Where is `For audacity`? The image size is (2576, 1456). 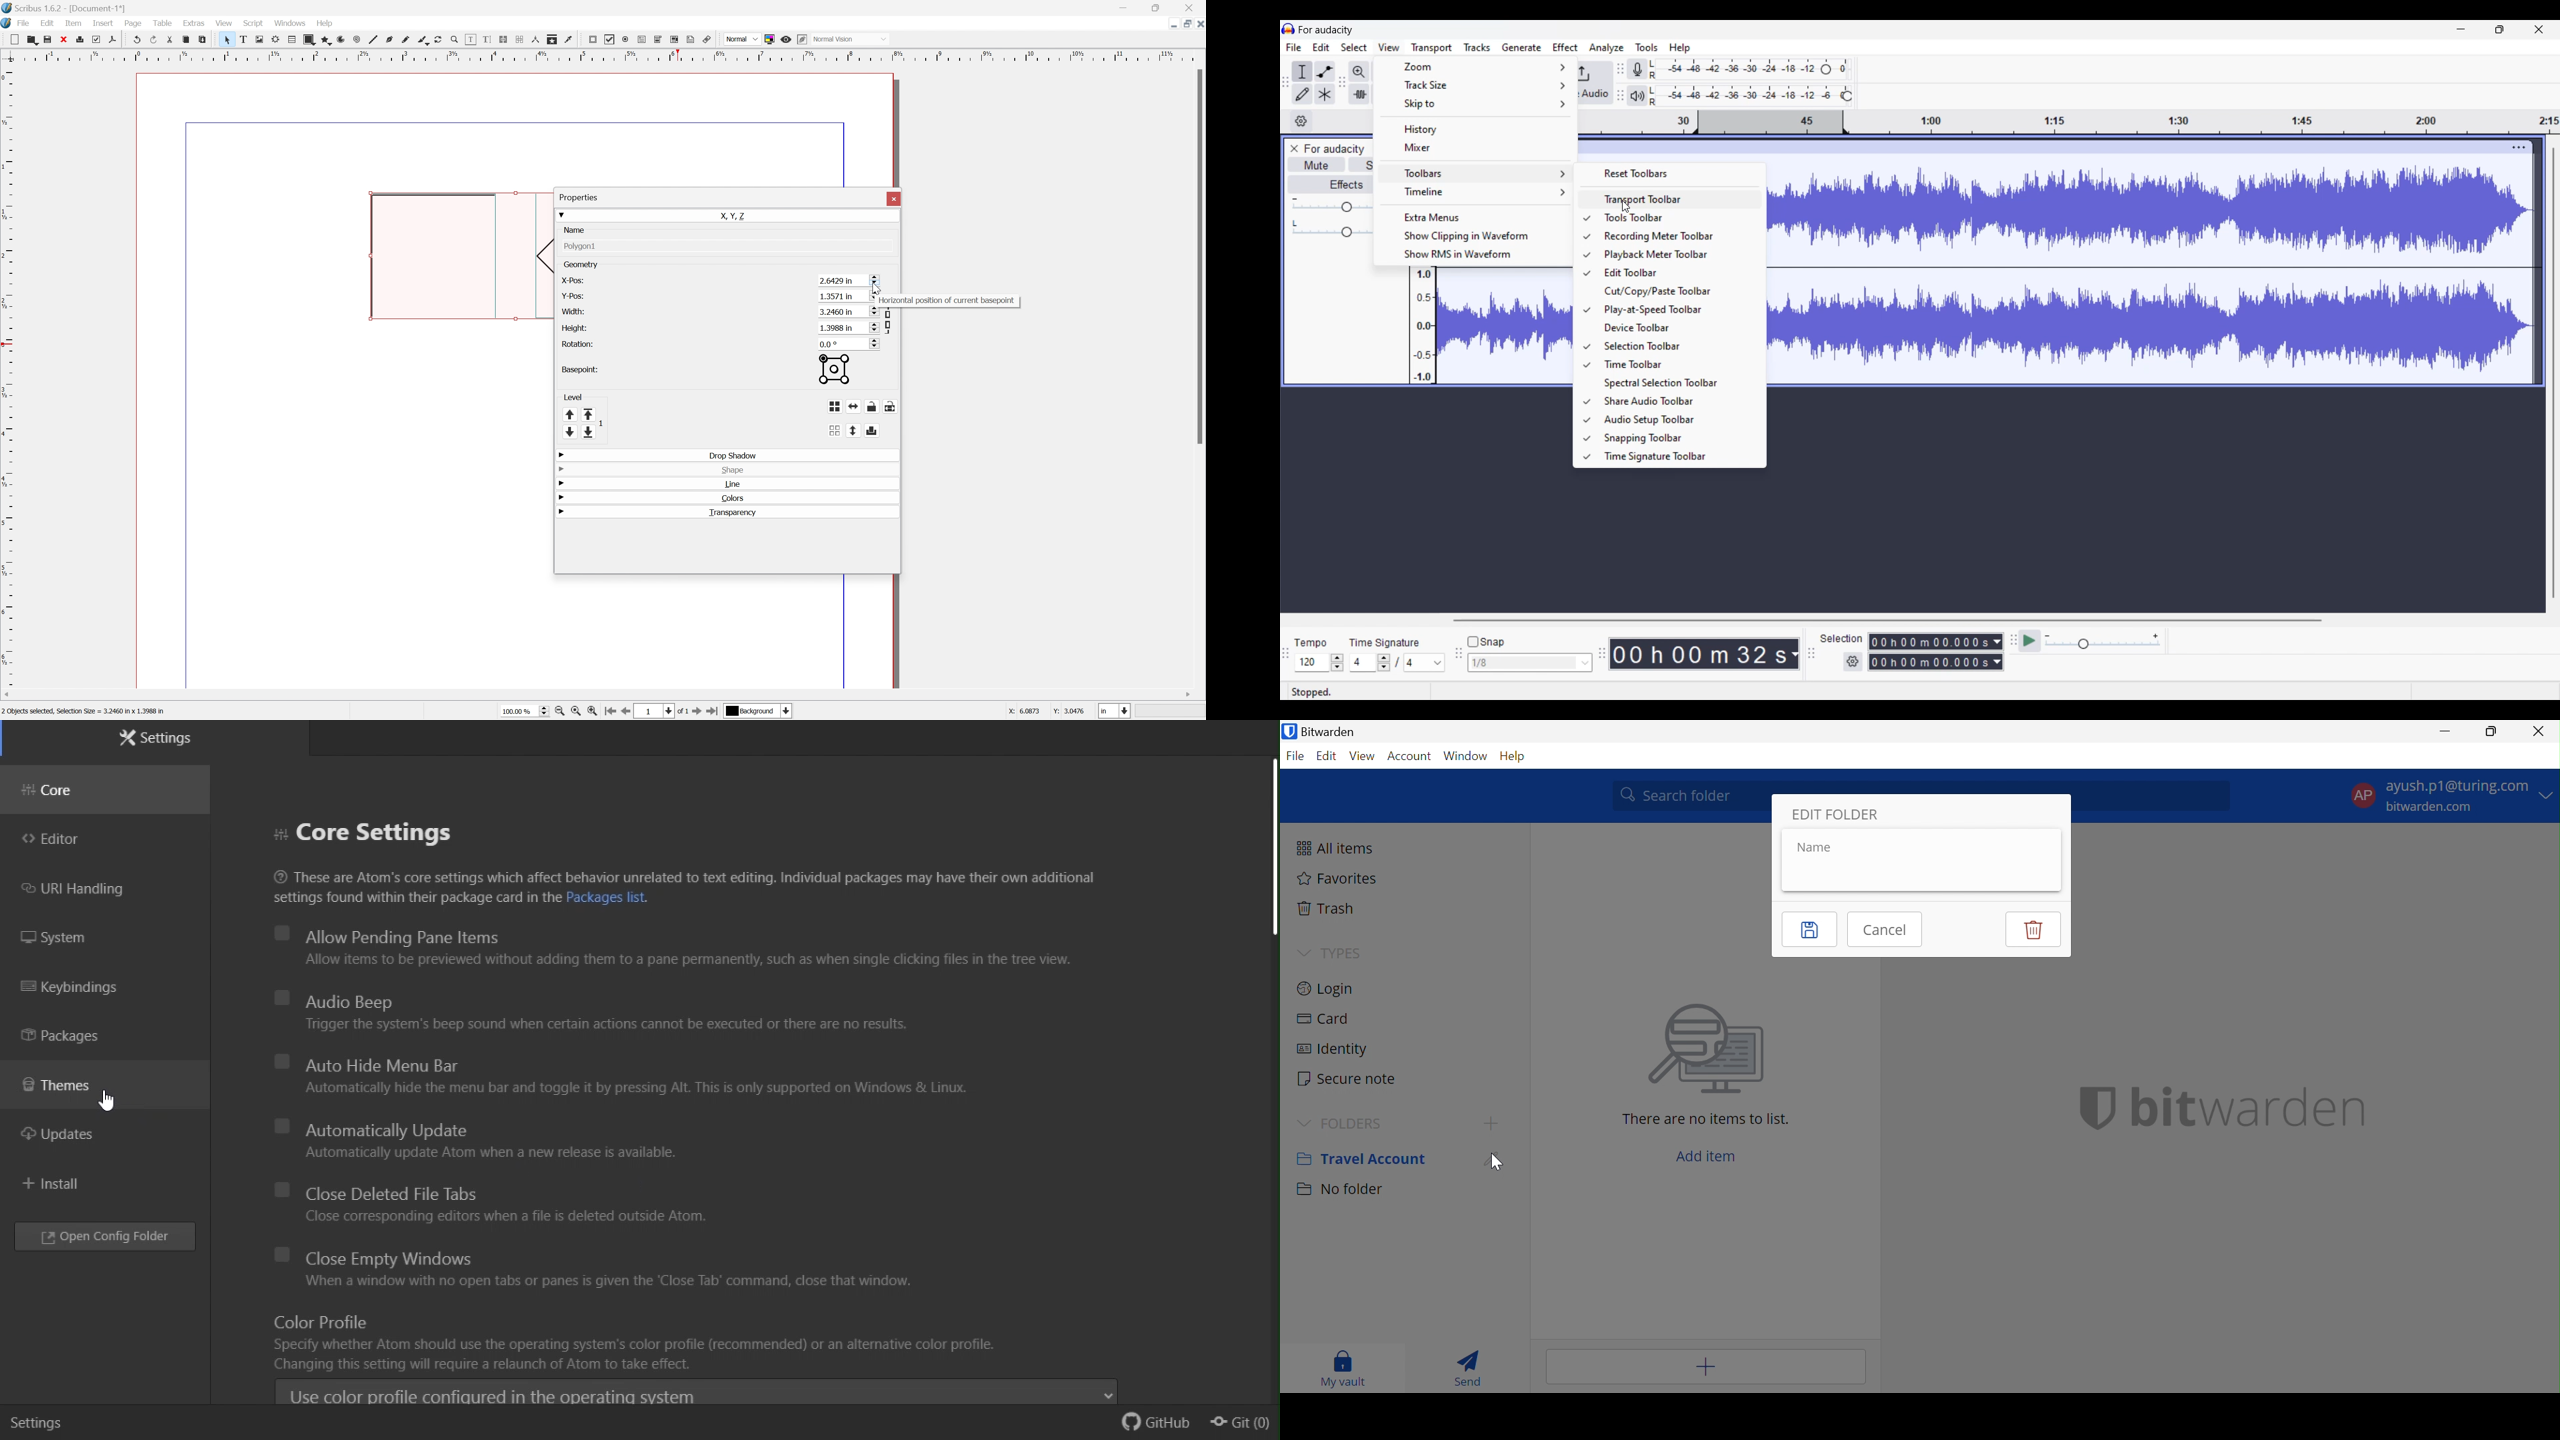 For audacity is located at coordinates (1326, 30).